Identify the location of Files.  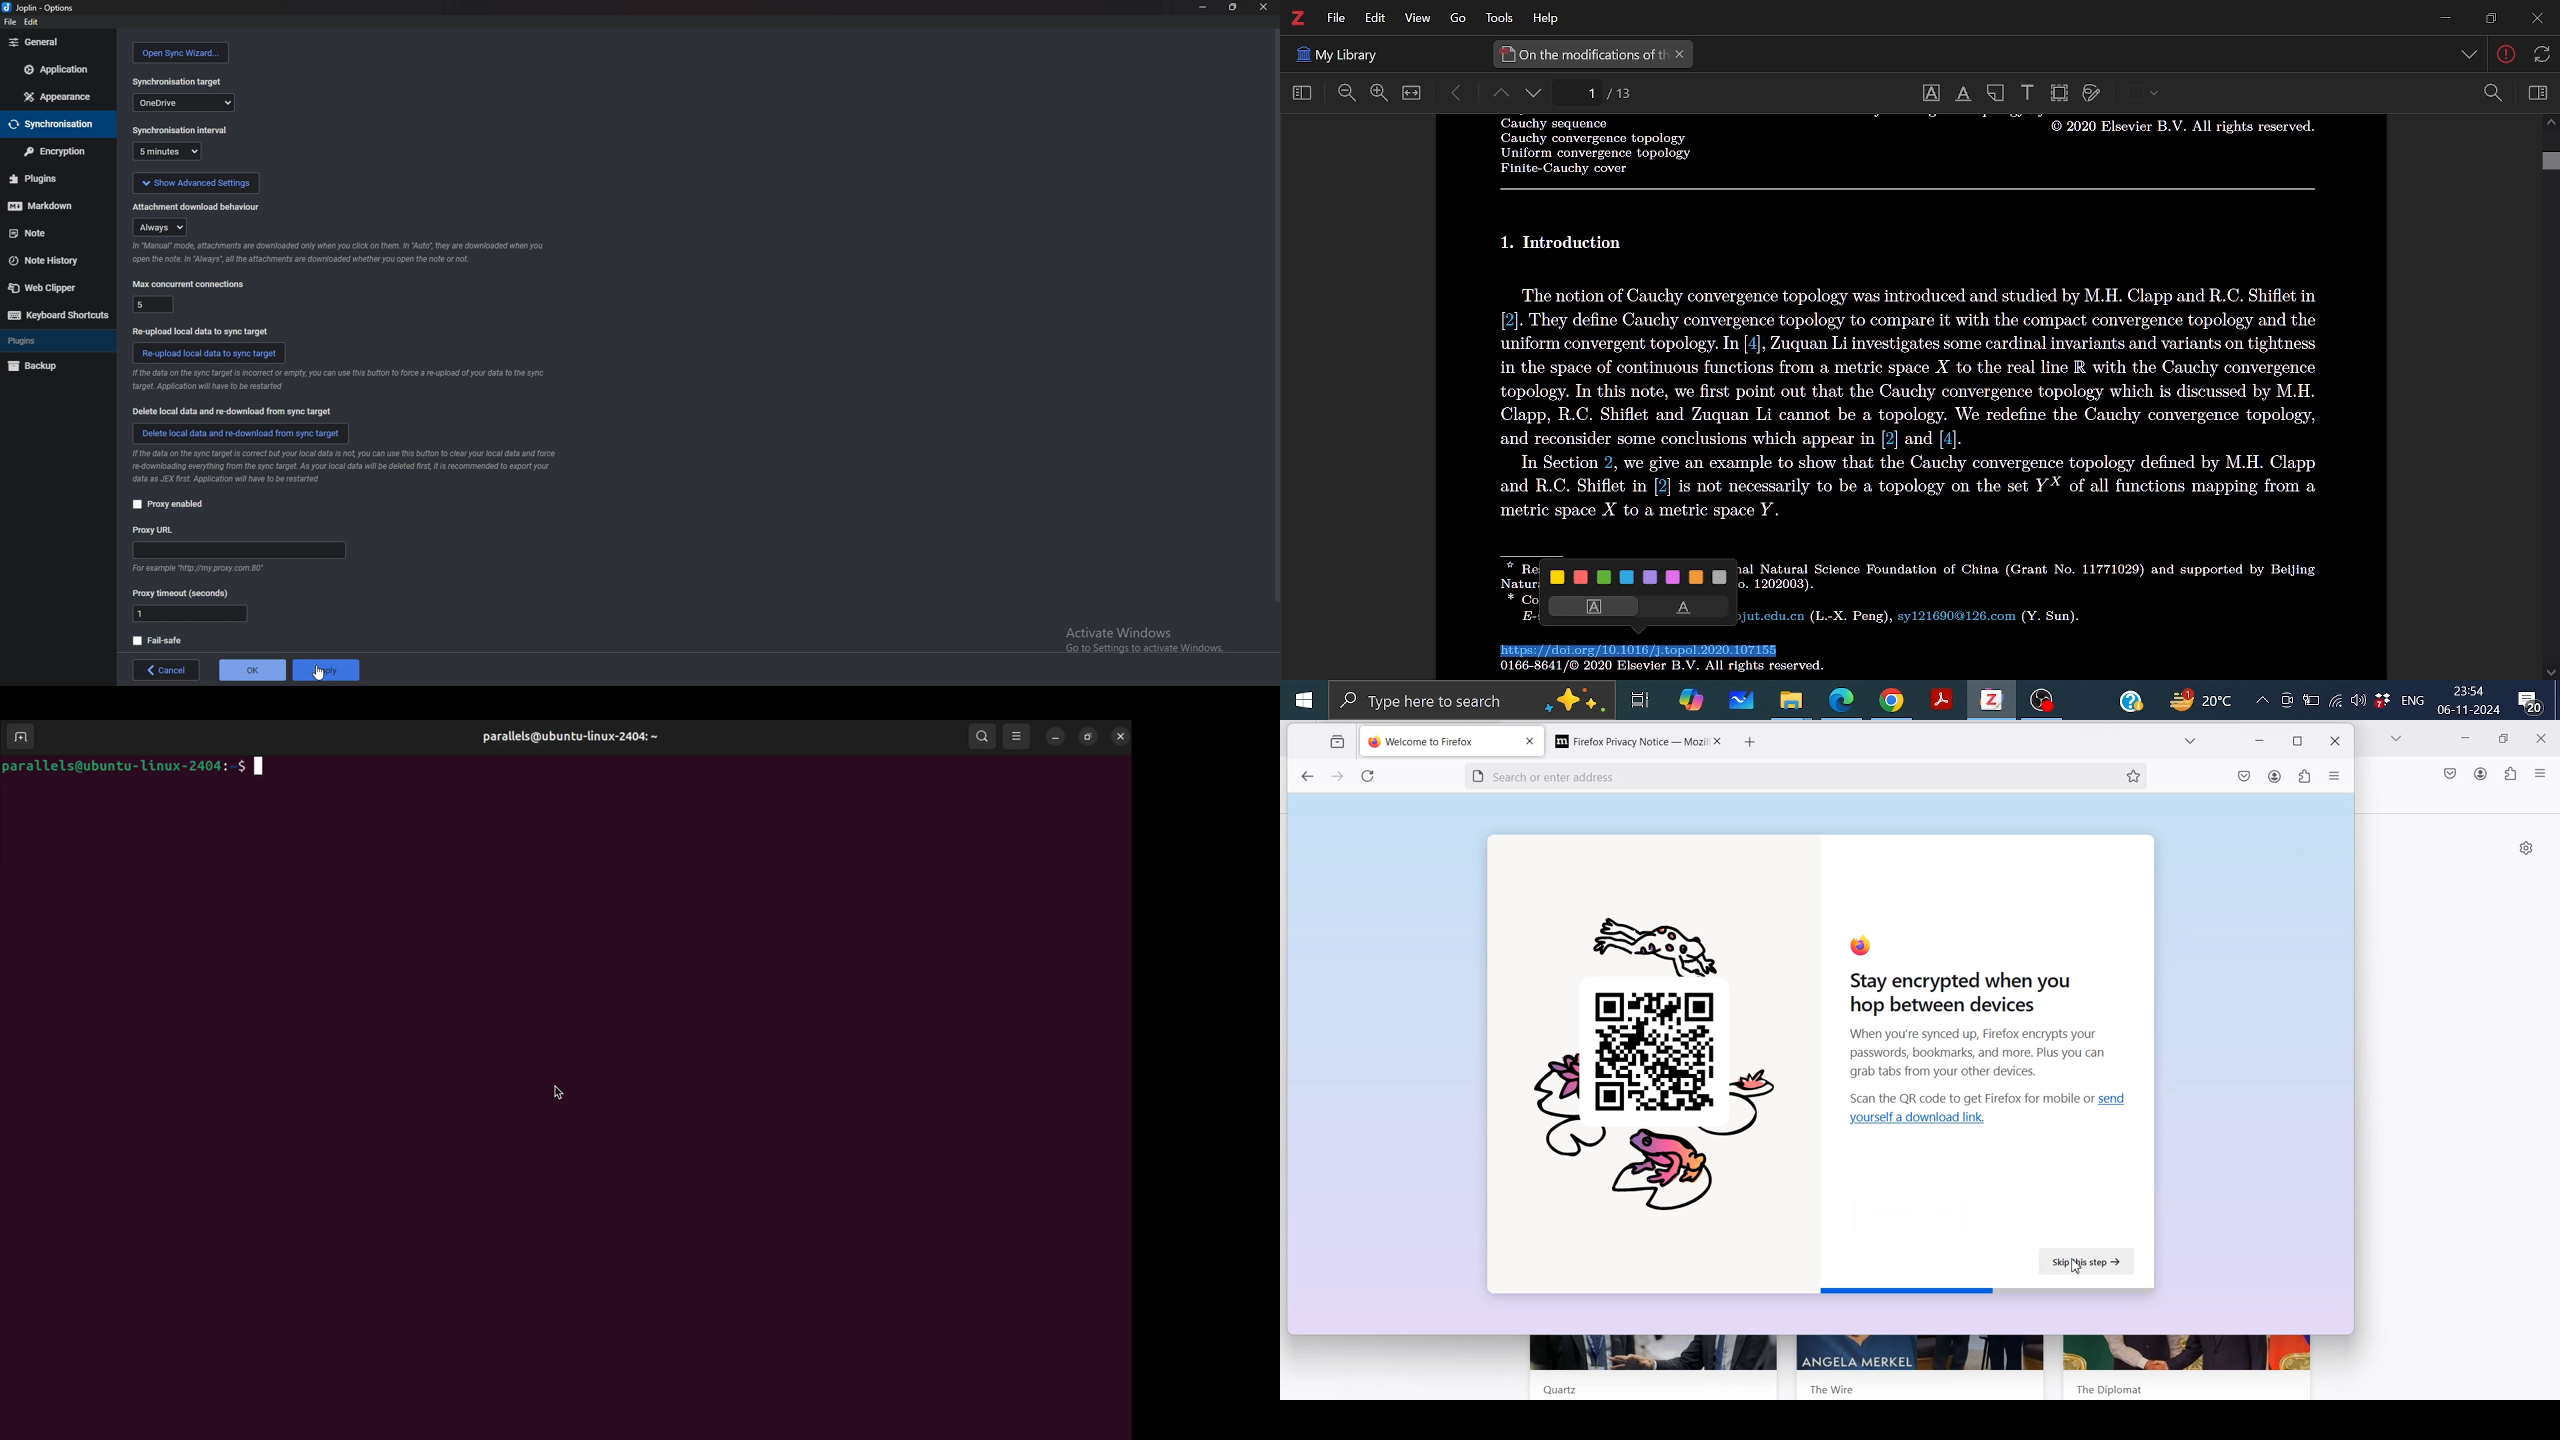
(1792, 700).